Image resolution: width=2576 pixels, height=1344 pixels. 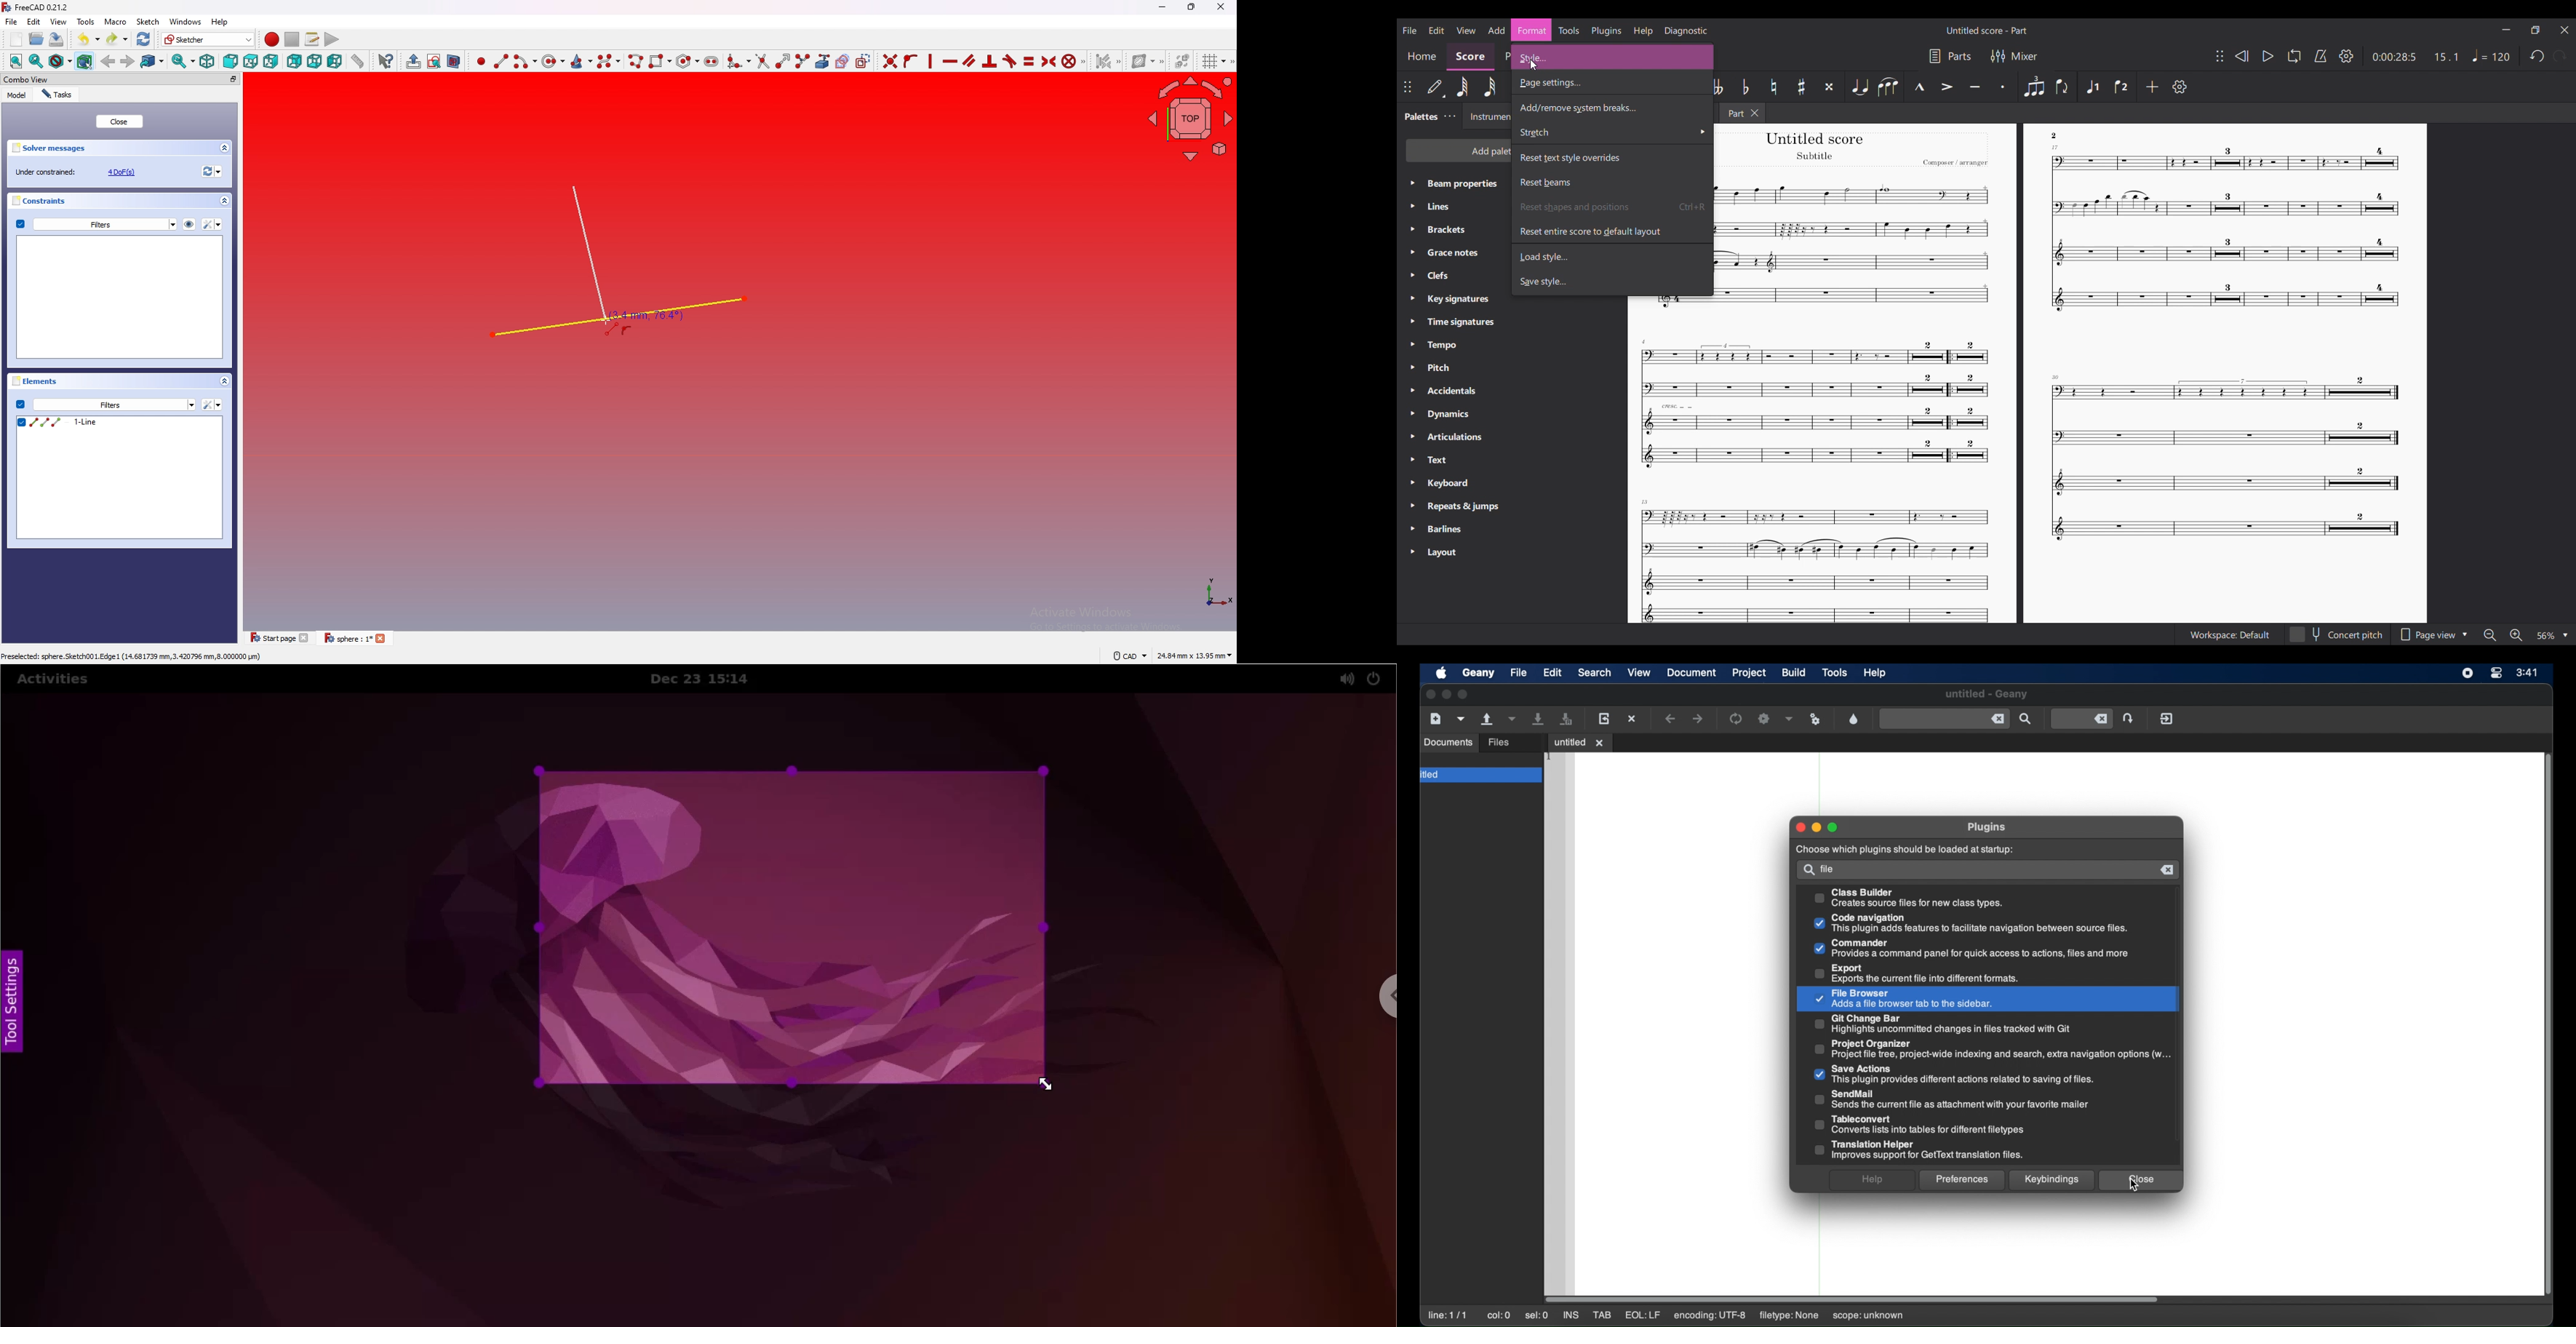 I want to click on File, so click(x=11, y=22).